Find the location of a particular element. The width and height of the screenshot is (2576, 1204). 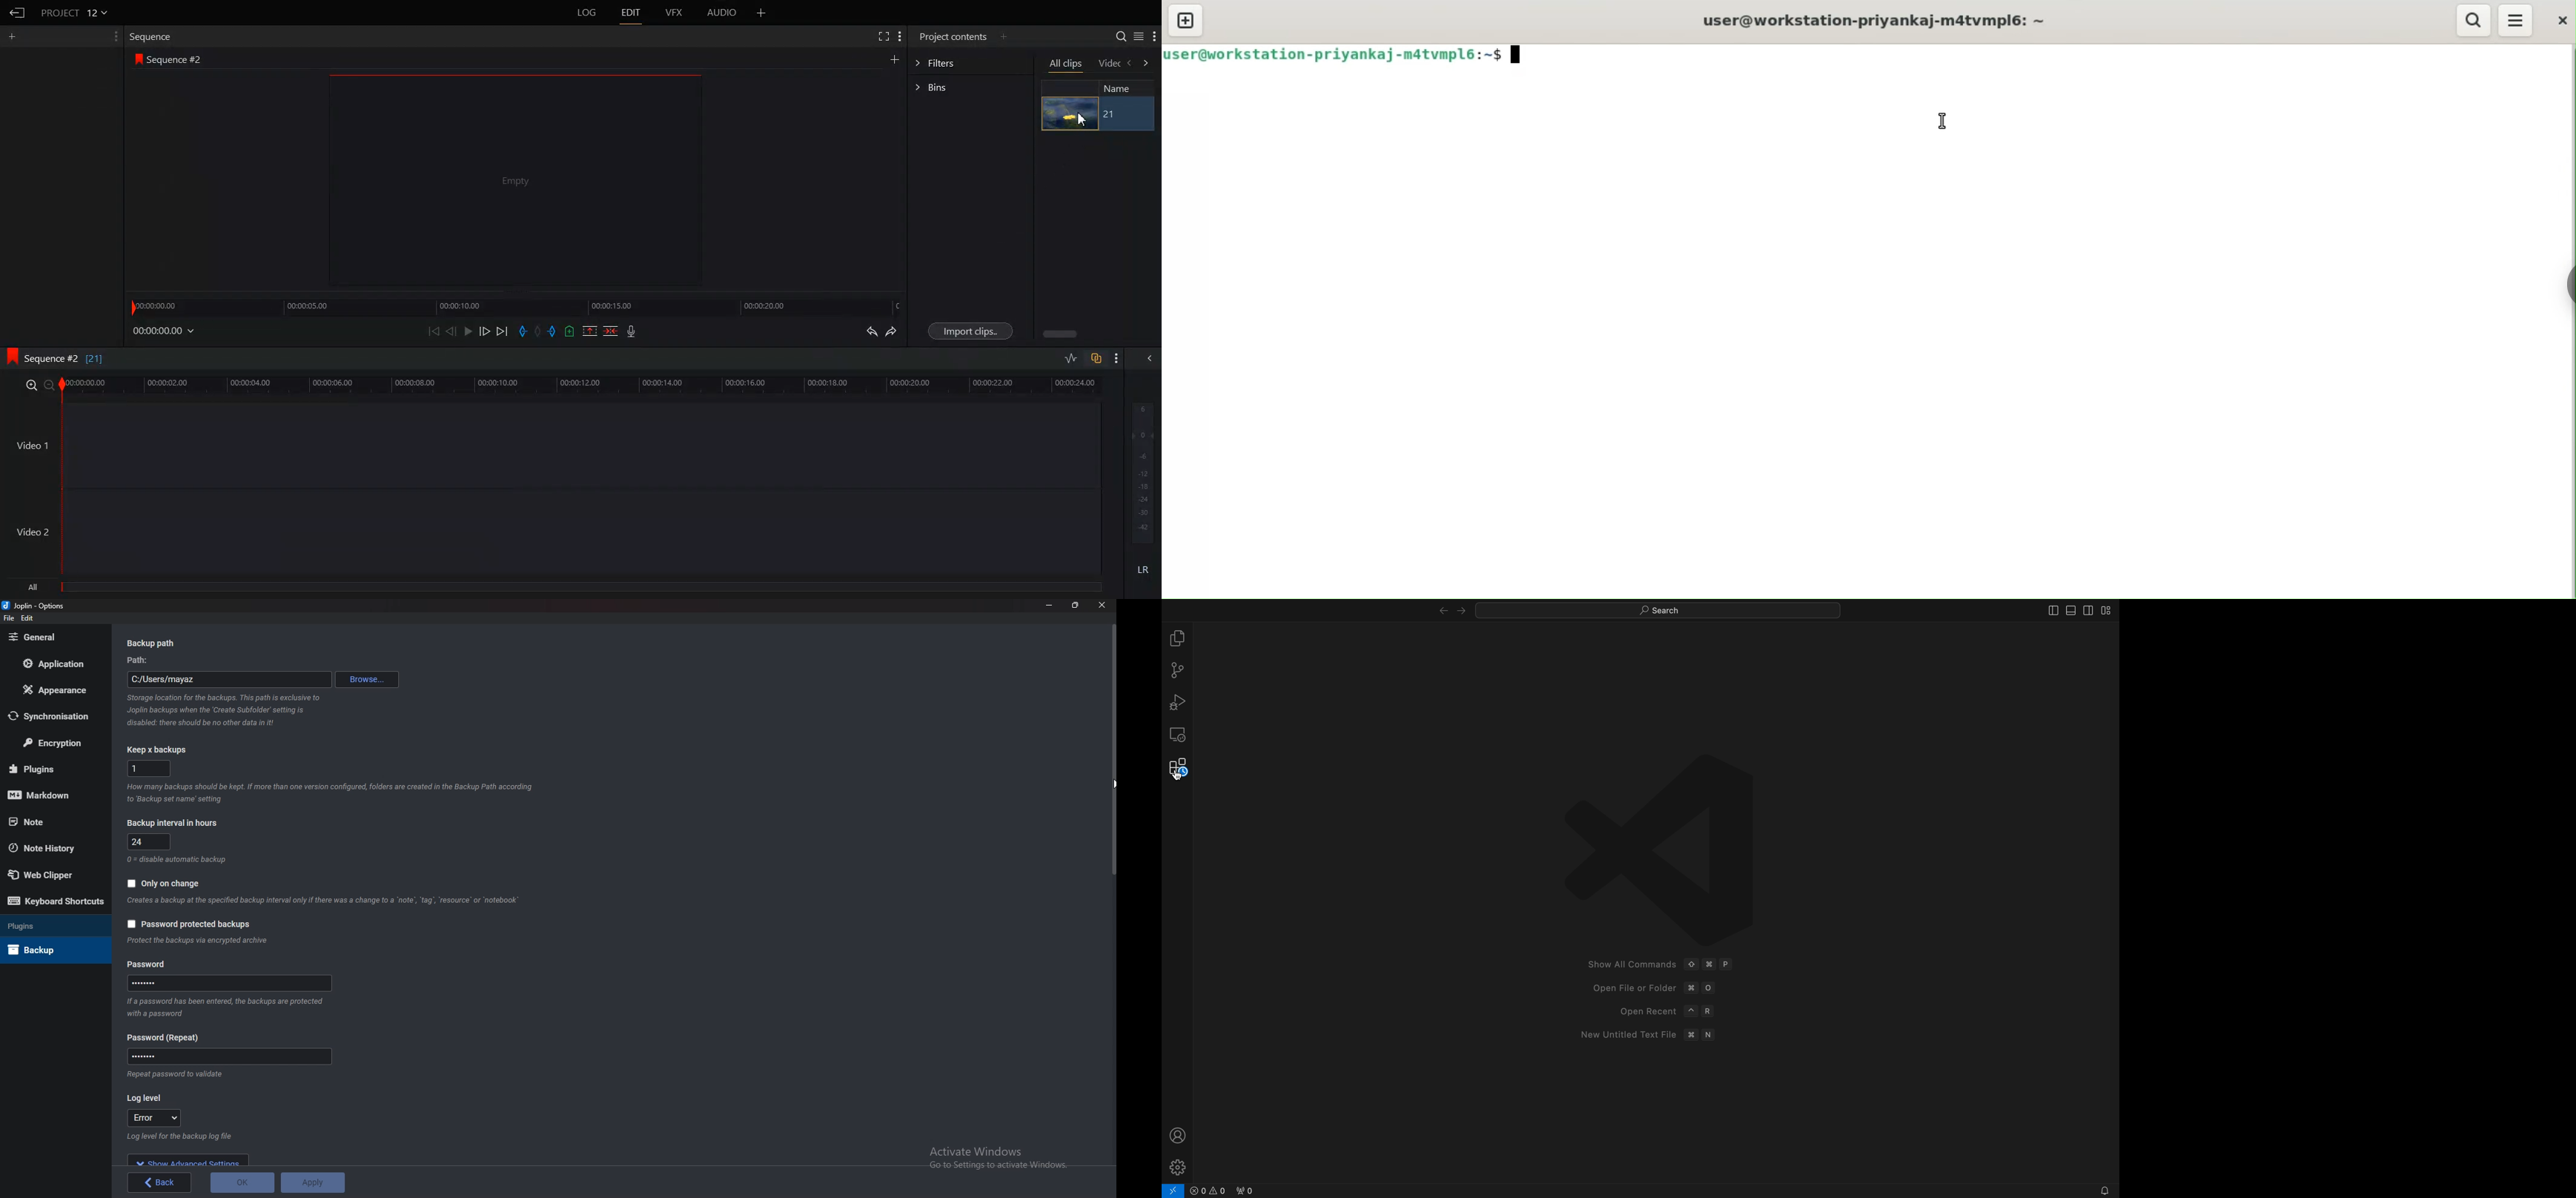

Application is located at coordinates (51, 664).